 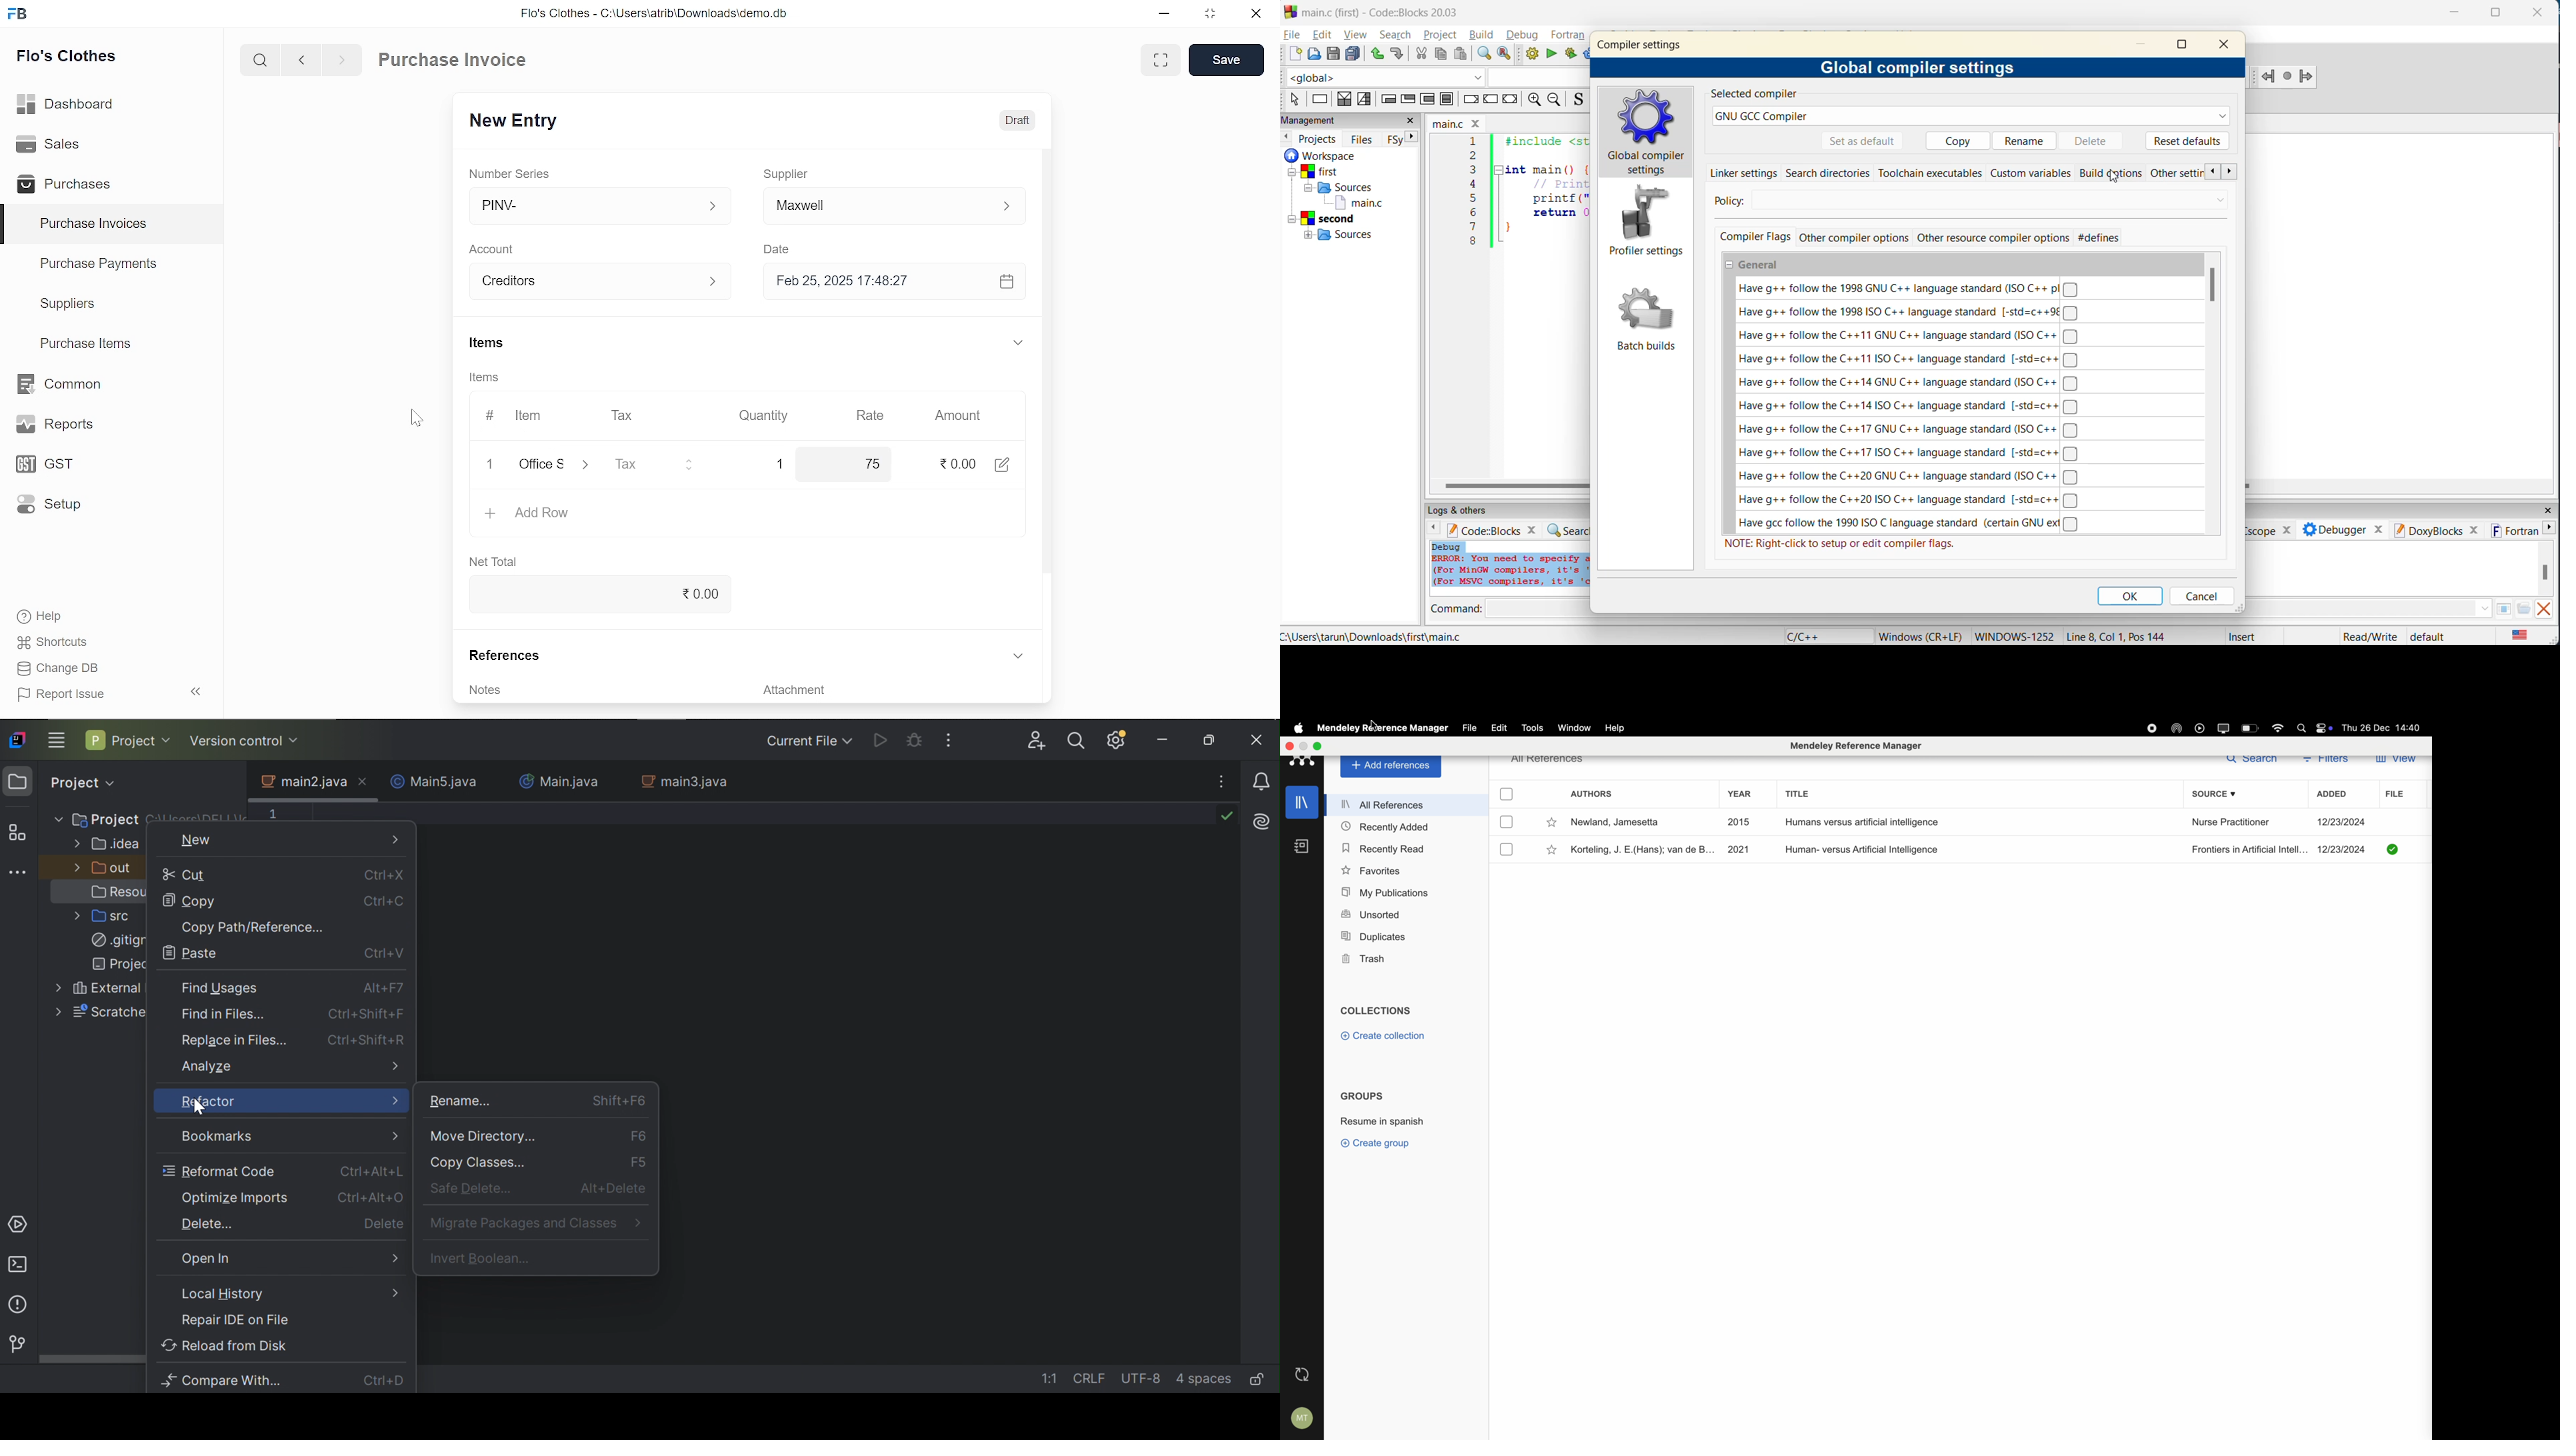 What do you see at coordinates (529, 514) in the screenshot?
I see ` Add Row` at bounding box center [529, 514].